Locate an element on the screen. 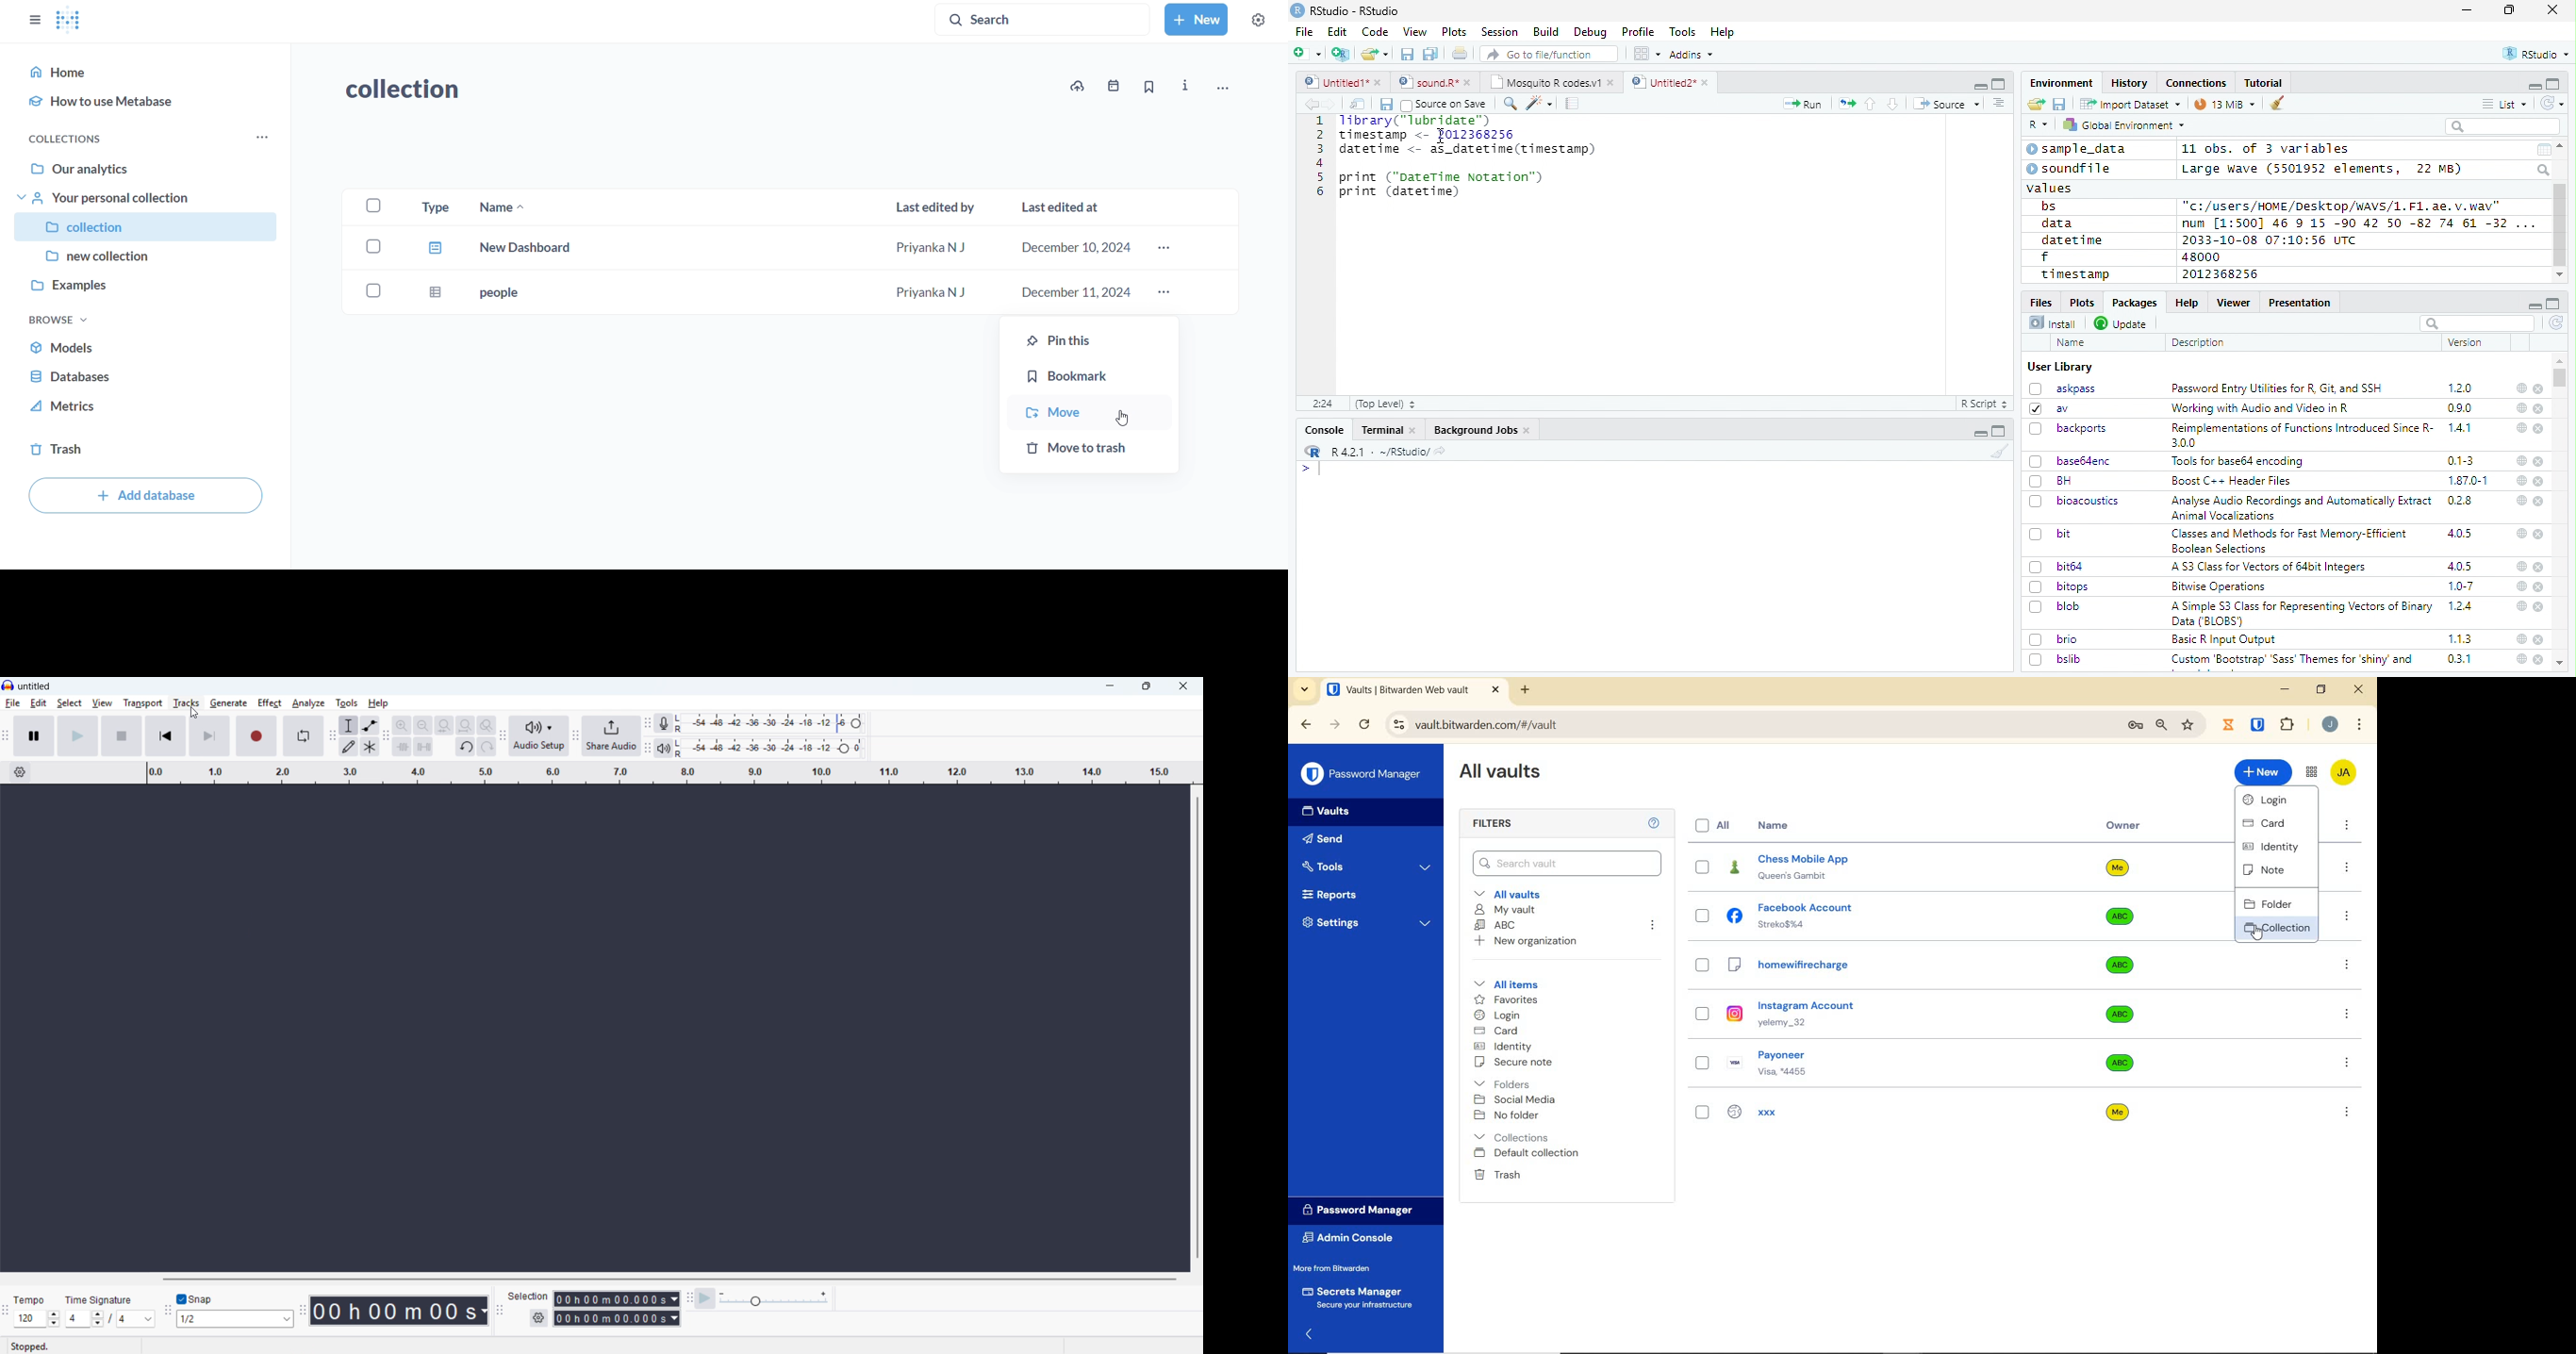 The height and width of the screenshot is (1372, 2576). close is located at coordinates (2540, 502).